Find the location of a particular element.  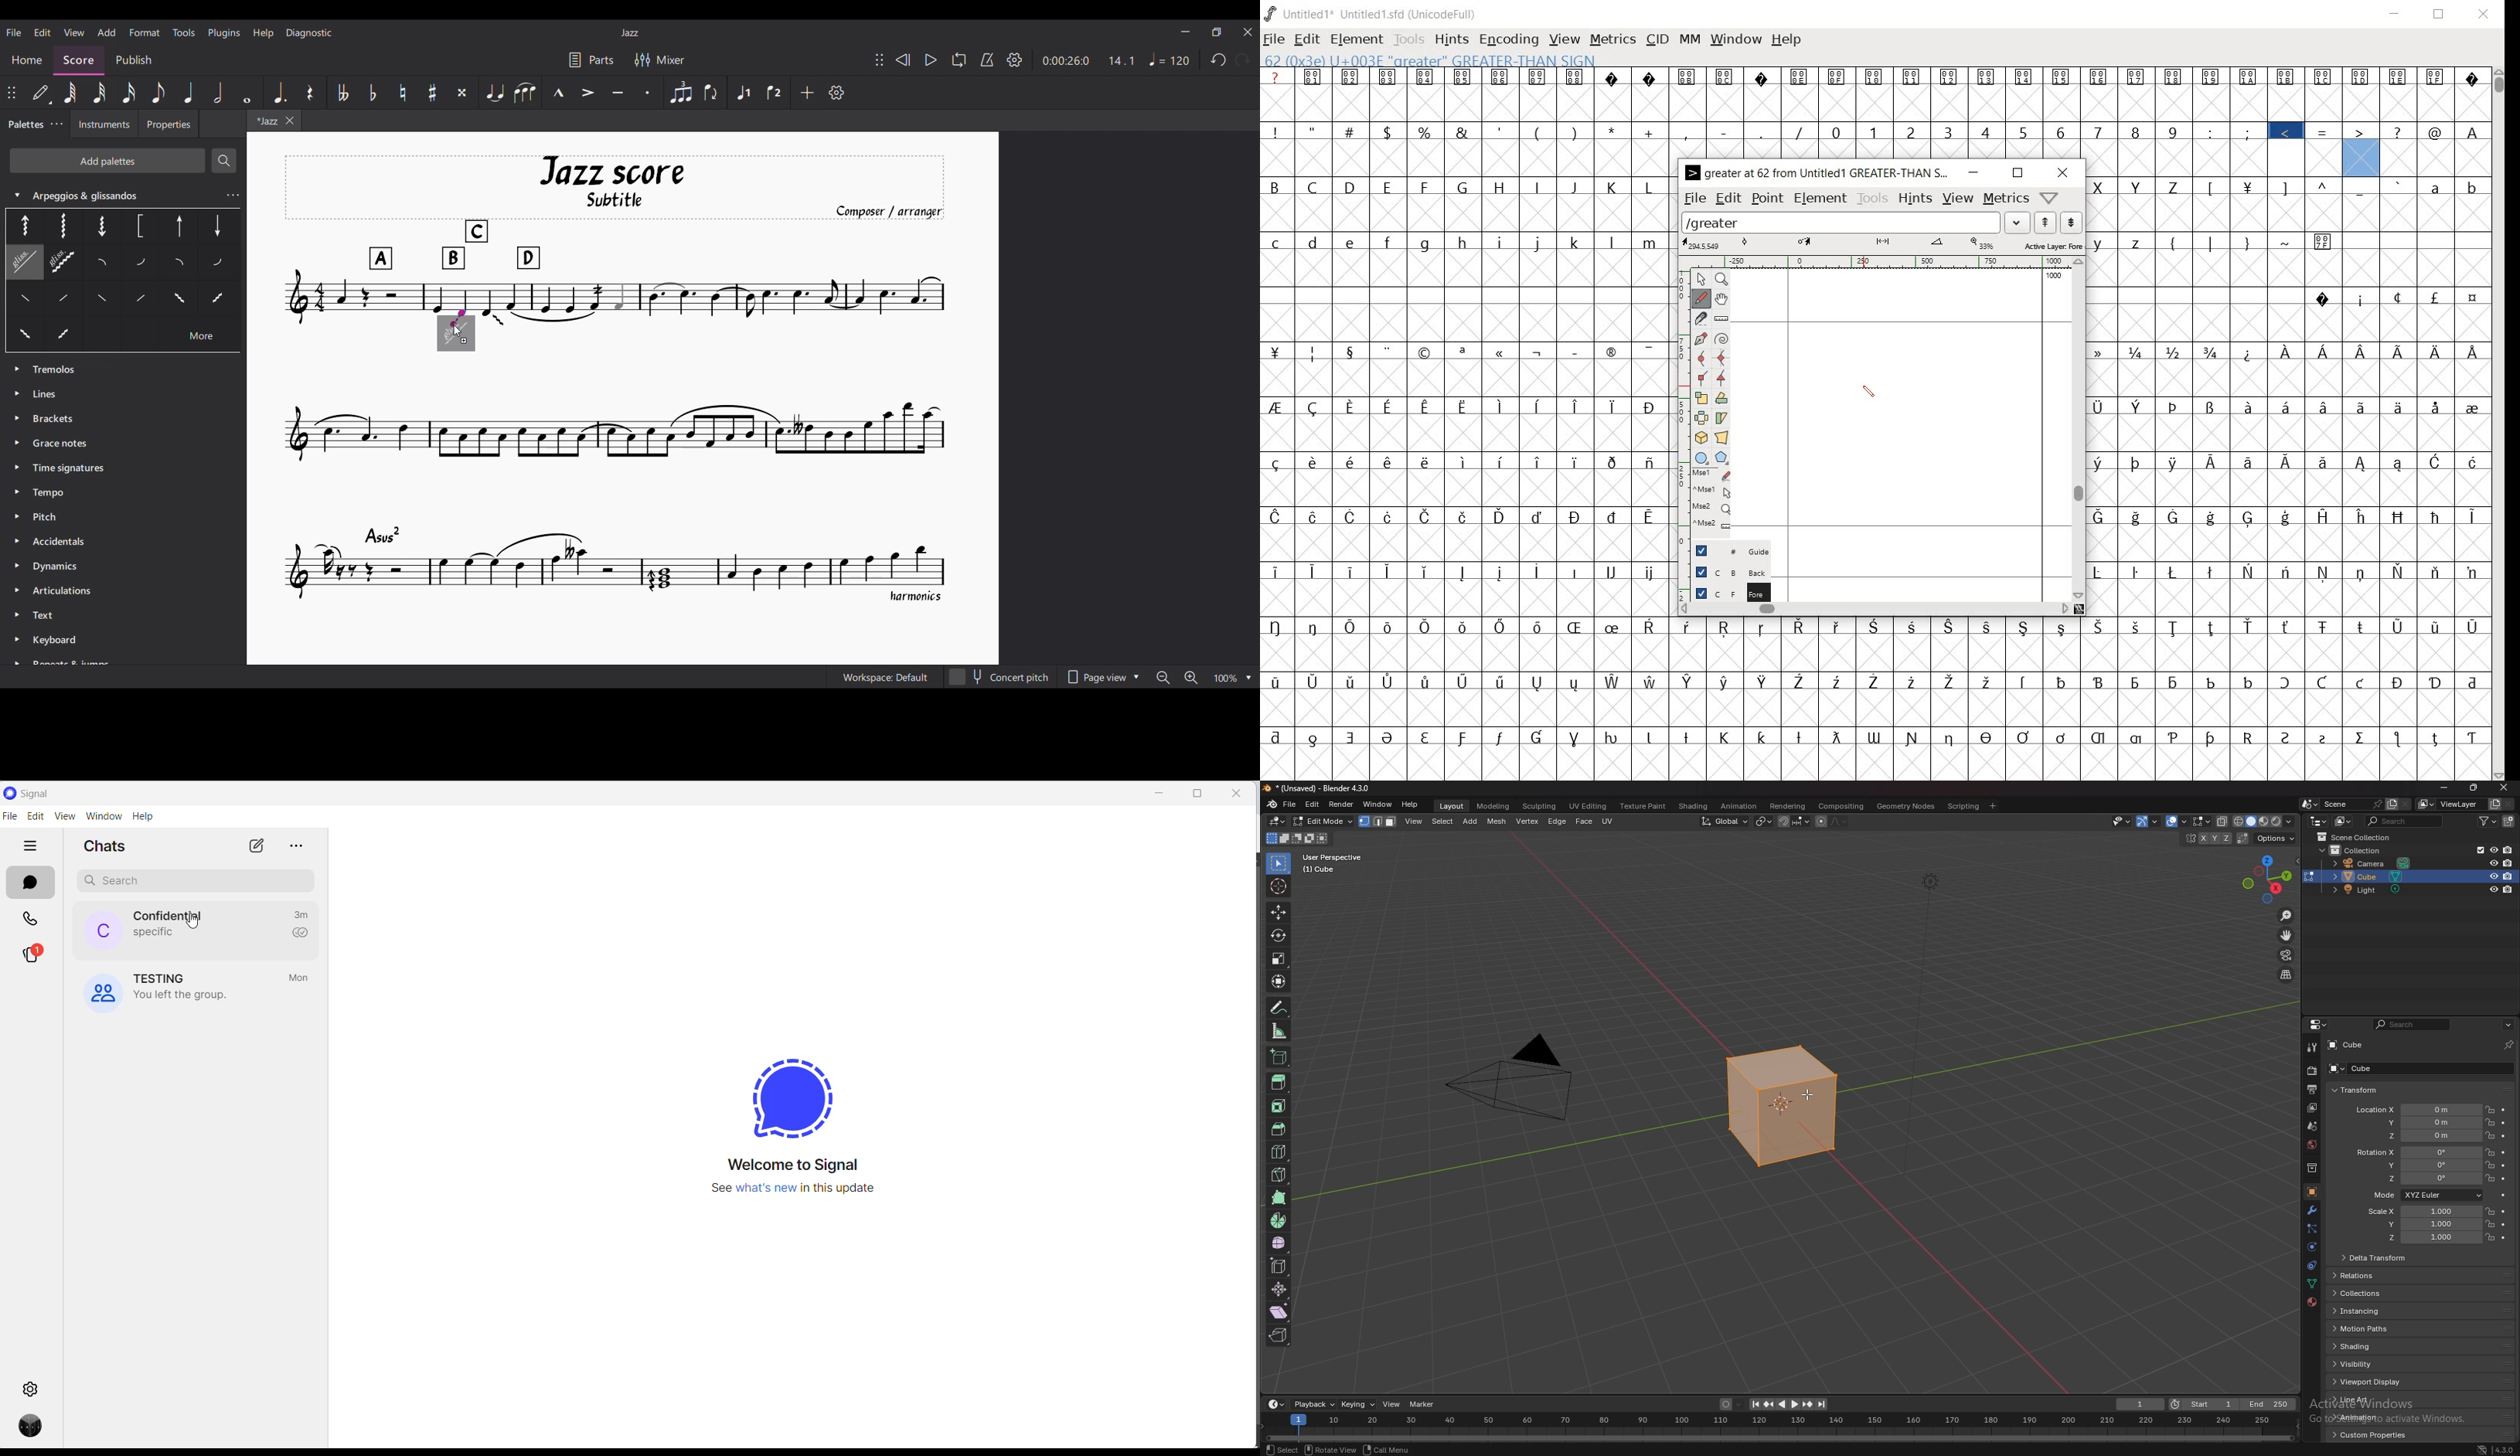

face is located at coordinates (1584, 822).